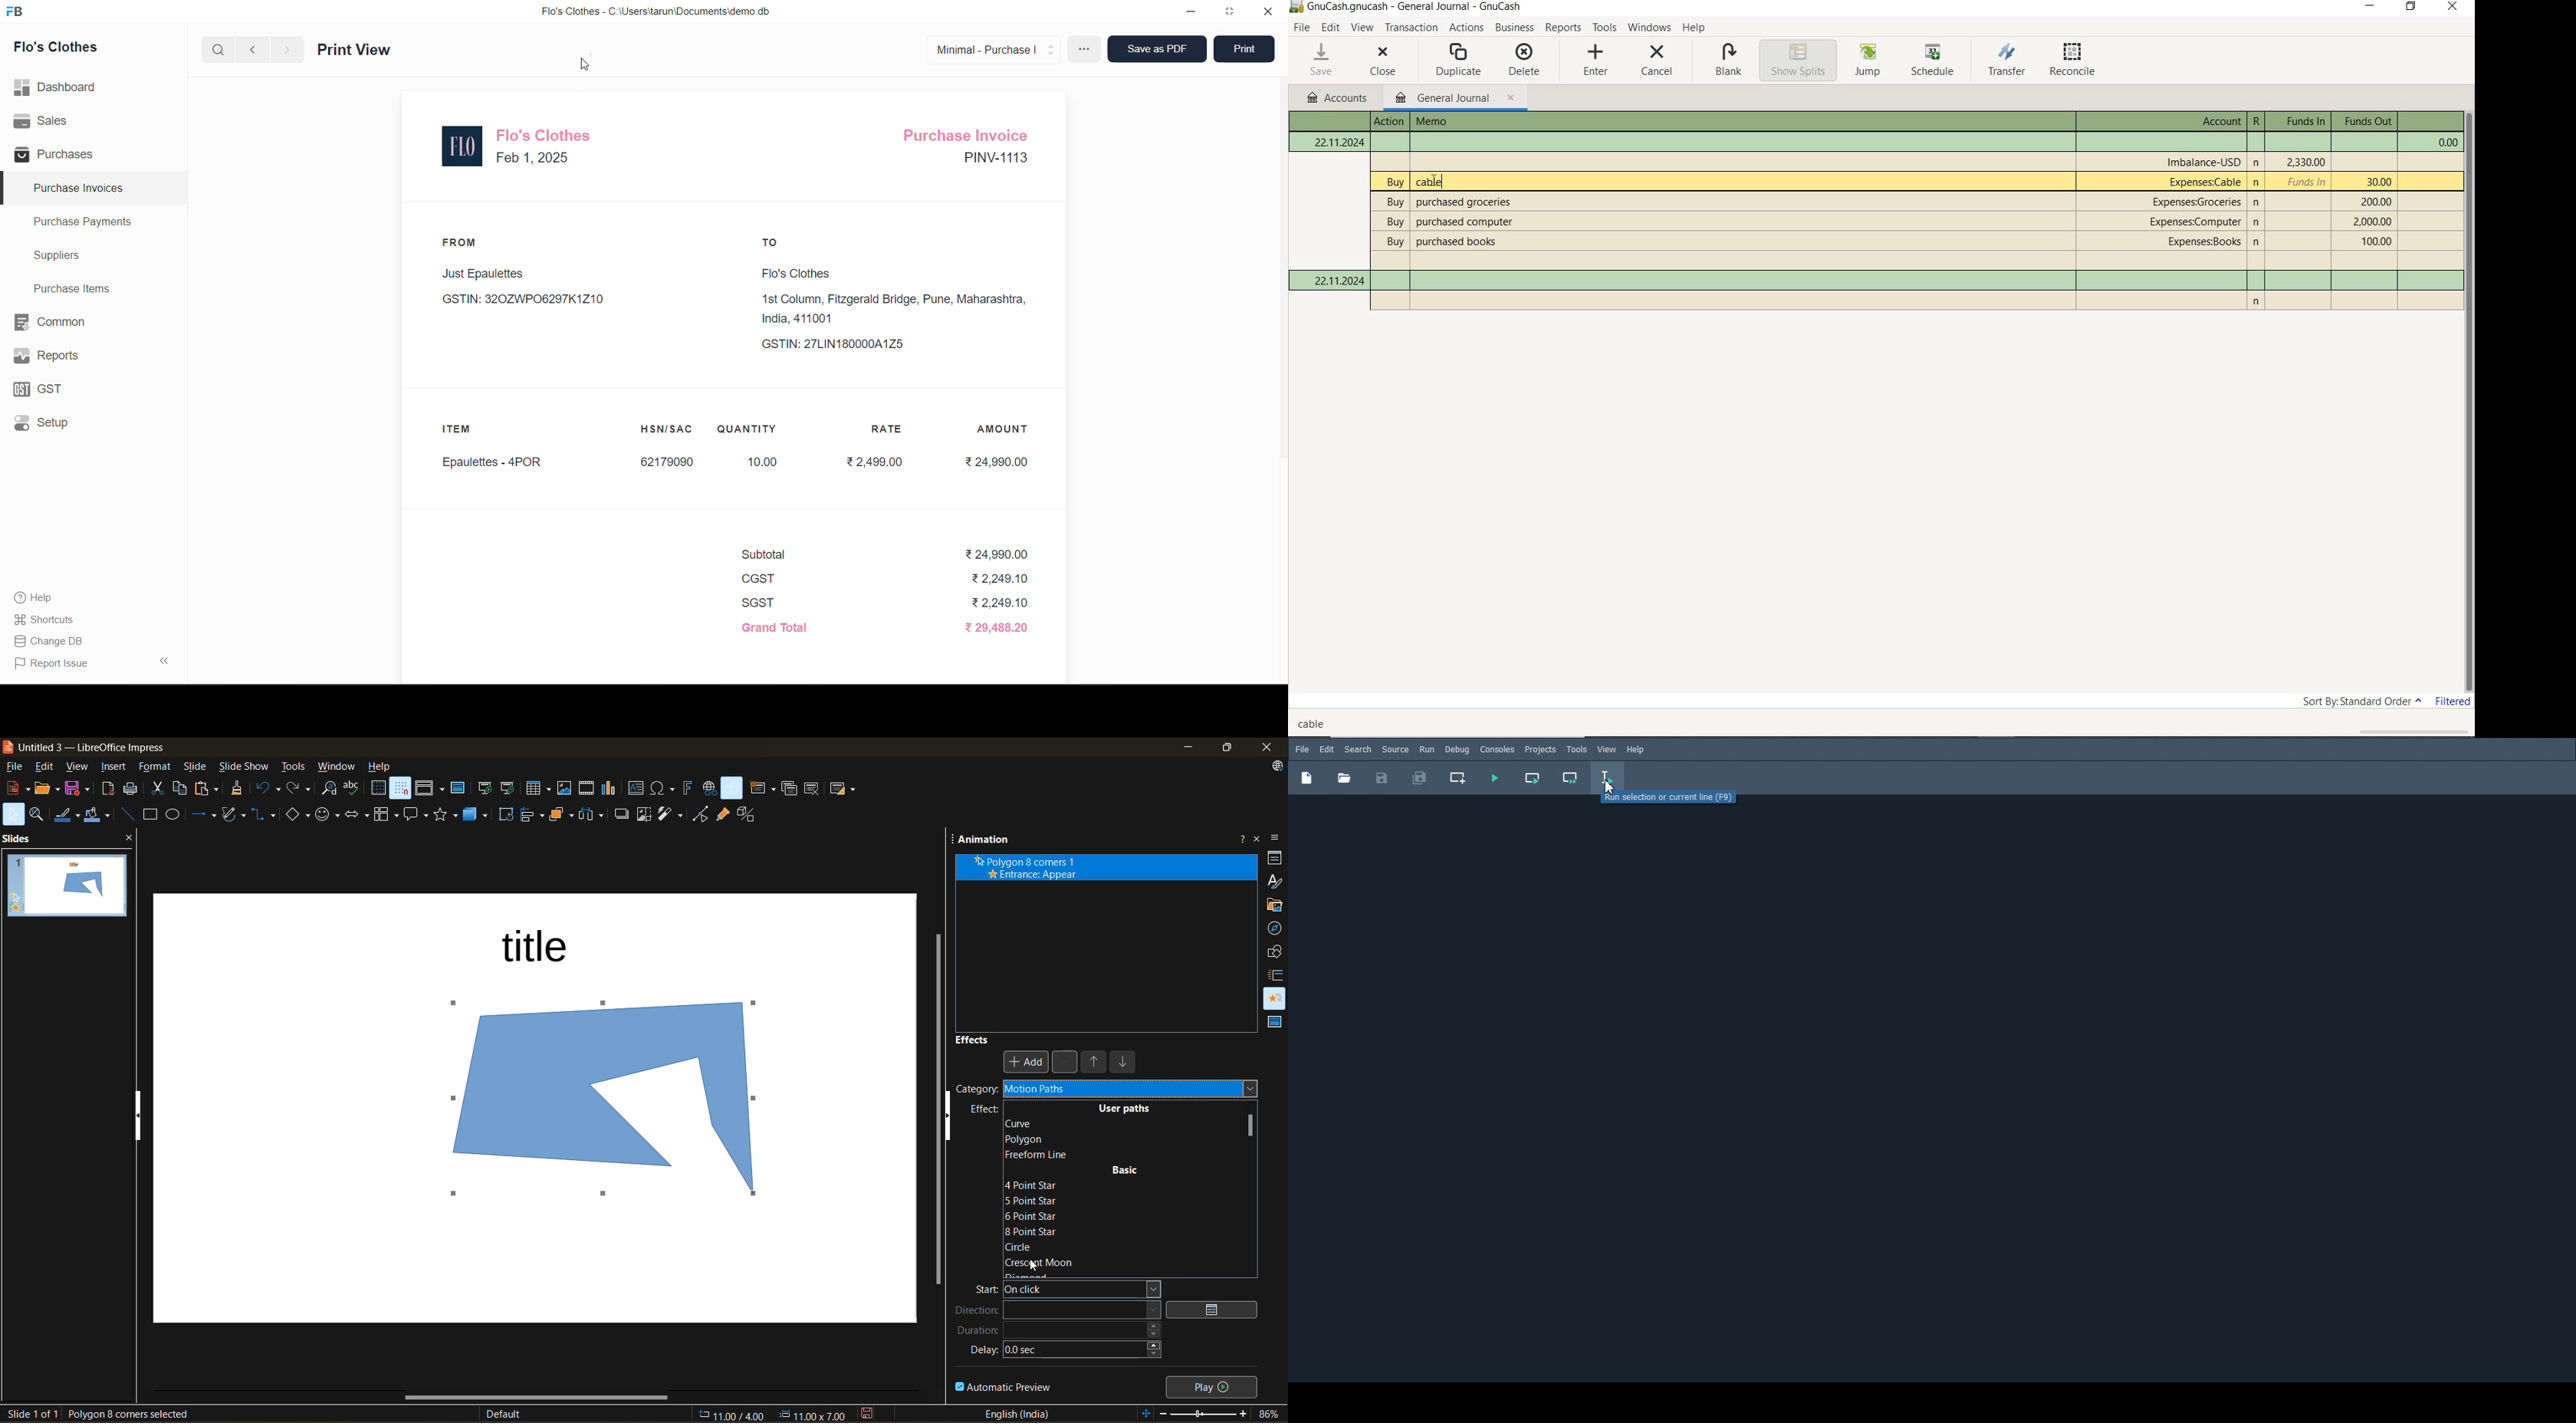 The image size is (2576, 1428). Describe the element at coordinates (686, 789) in the screenshot. I see `insert fontwork text` at that location.